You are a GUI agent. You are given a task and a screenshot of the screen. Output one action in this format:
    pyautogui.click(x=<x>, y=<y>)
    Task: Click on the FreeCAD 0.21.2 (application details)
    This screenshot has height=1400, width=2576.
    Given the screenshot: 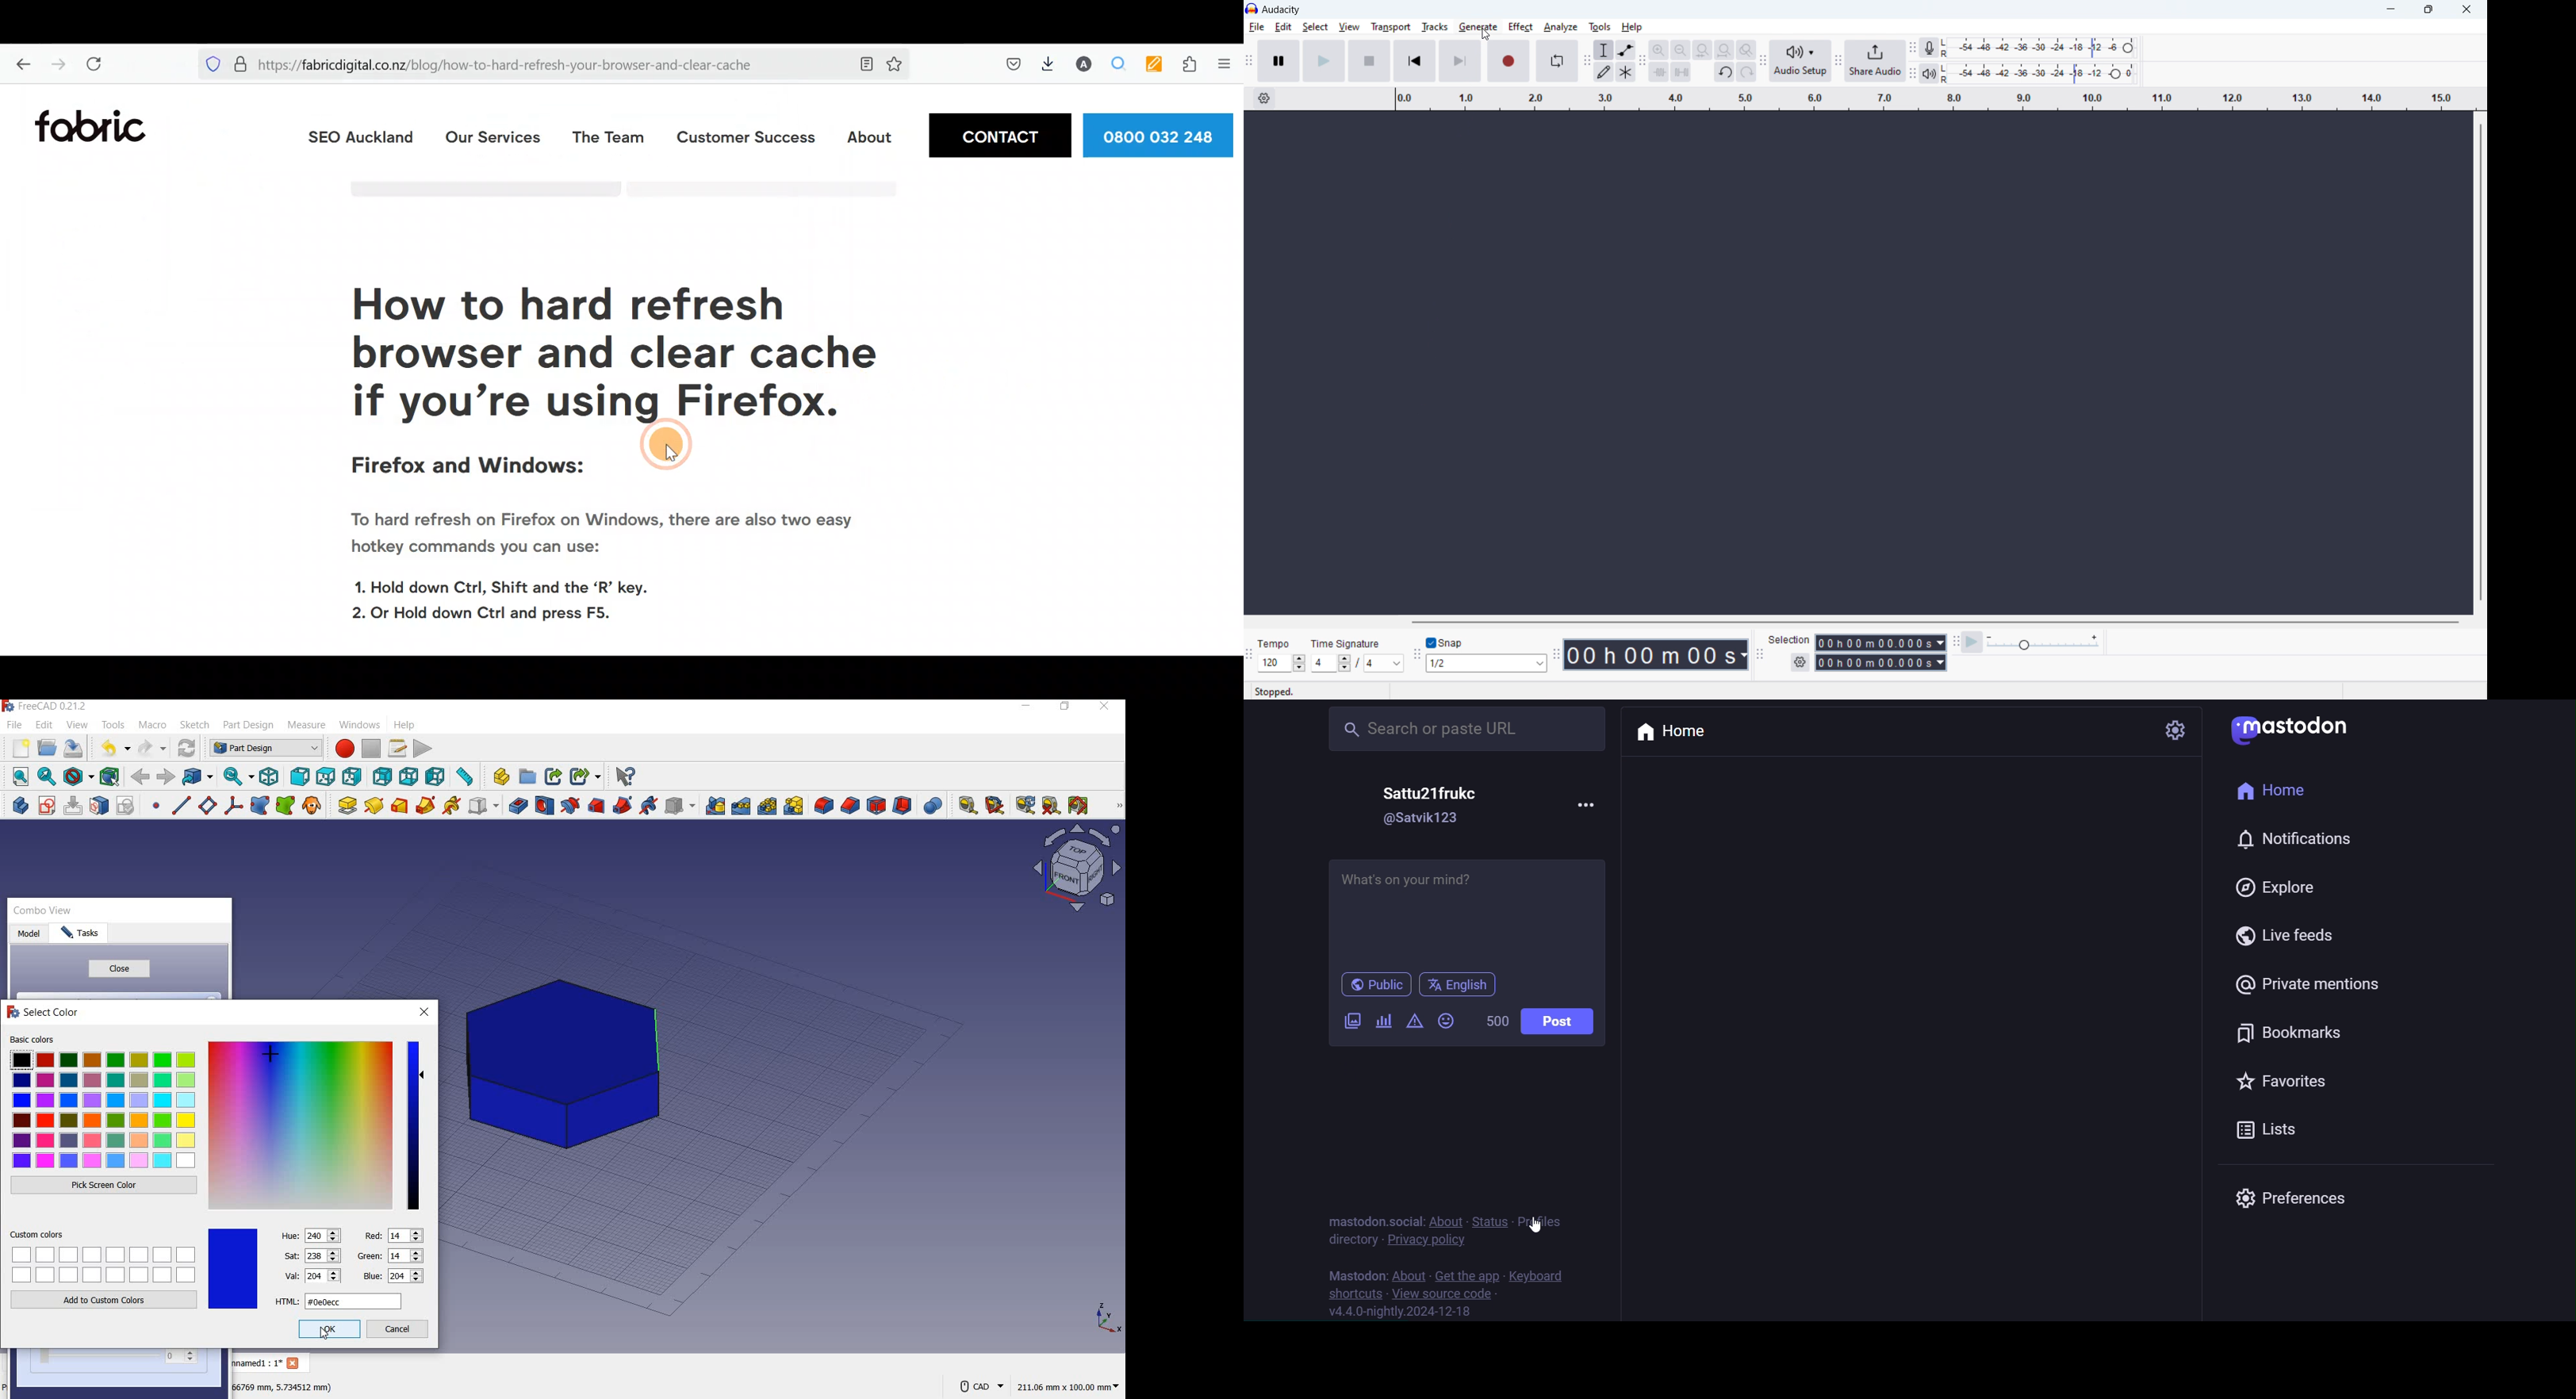 What is the action you would take?
    pyautogui.click(x=46, y=707)
    